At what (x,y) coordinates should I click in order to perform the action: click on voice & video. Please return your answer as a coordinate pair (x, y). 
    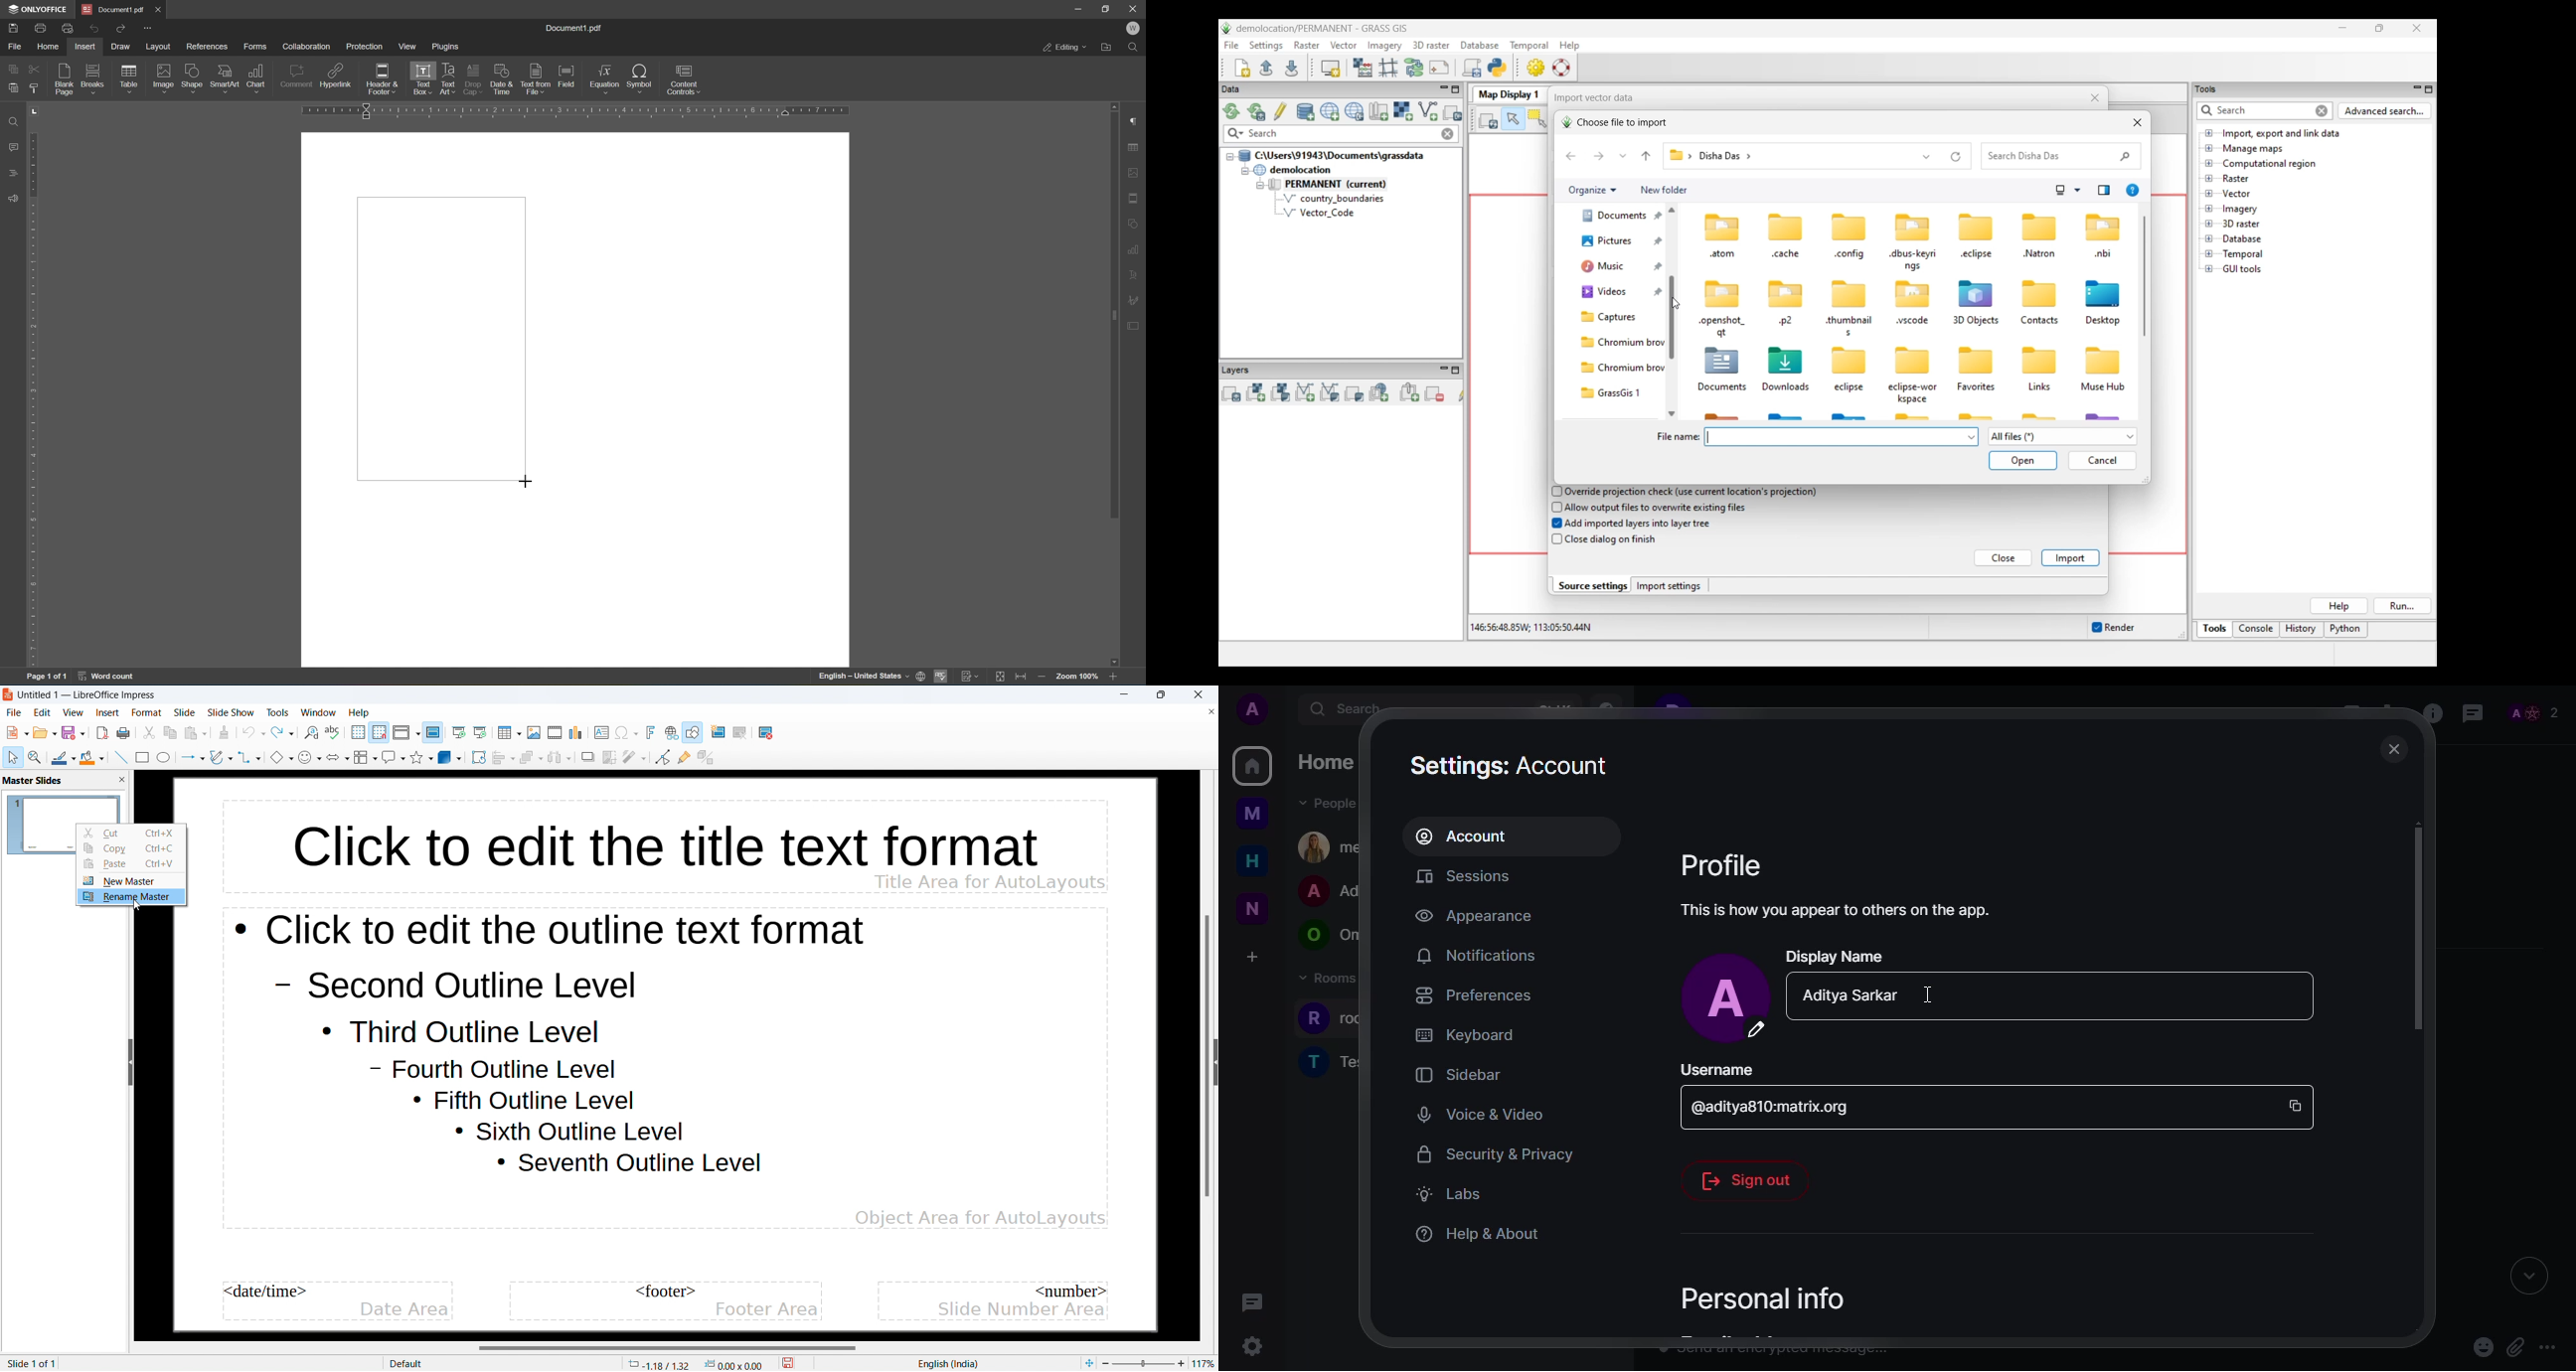
    Looking at the image, I should click on (1475, 1114).